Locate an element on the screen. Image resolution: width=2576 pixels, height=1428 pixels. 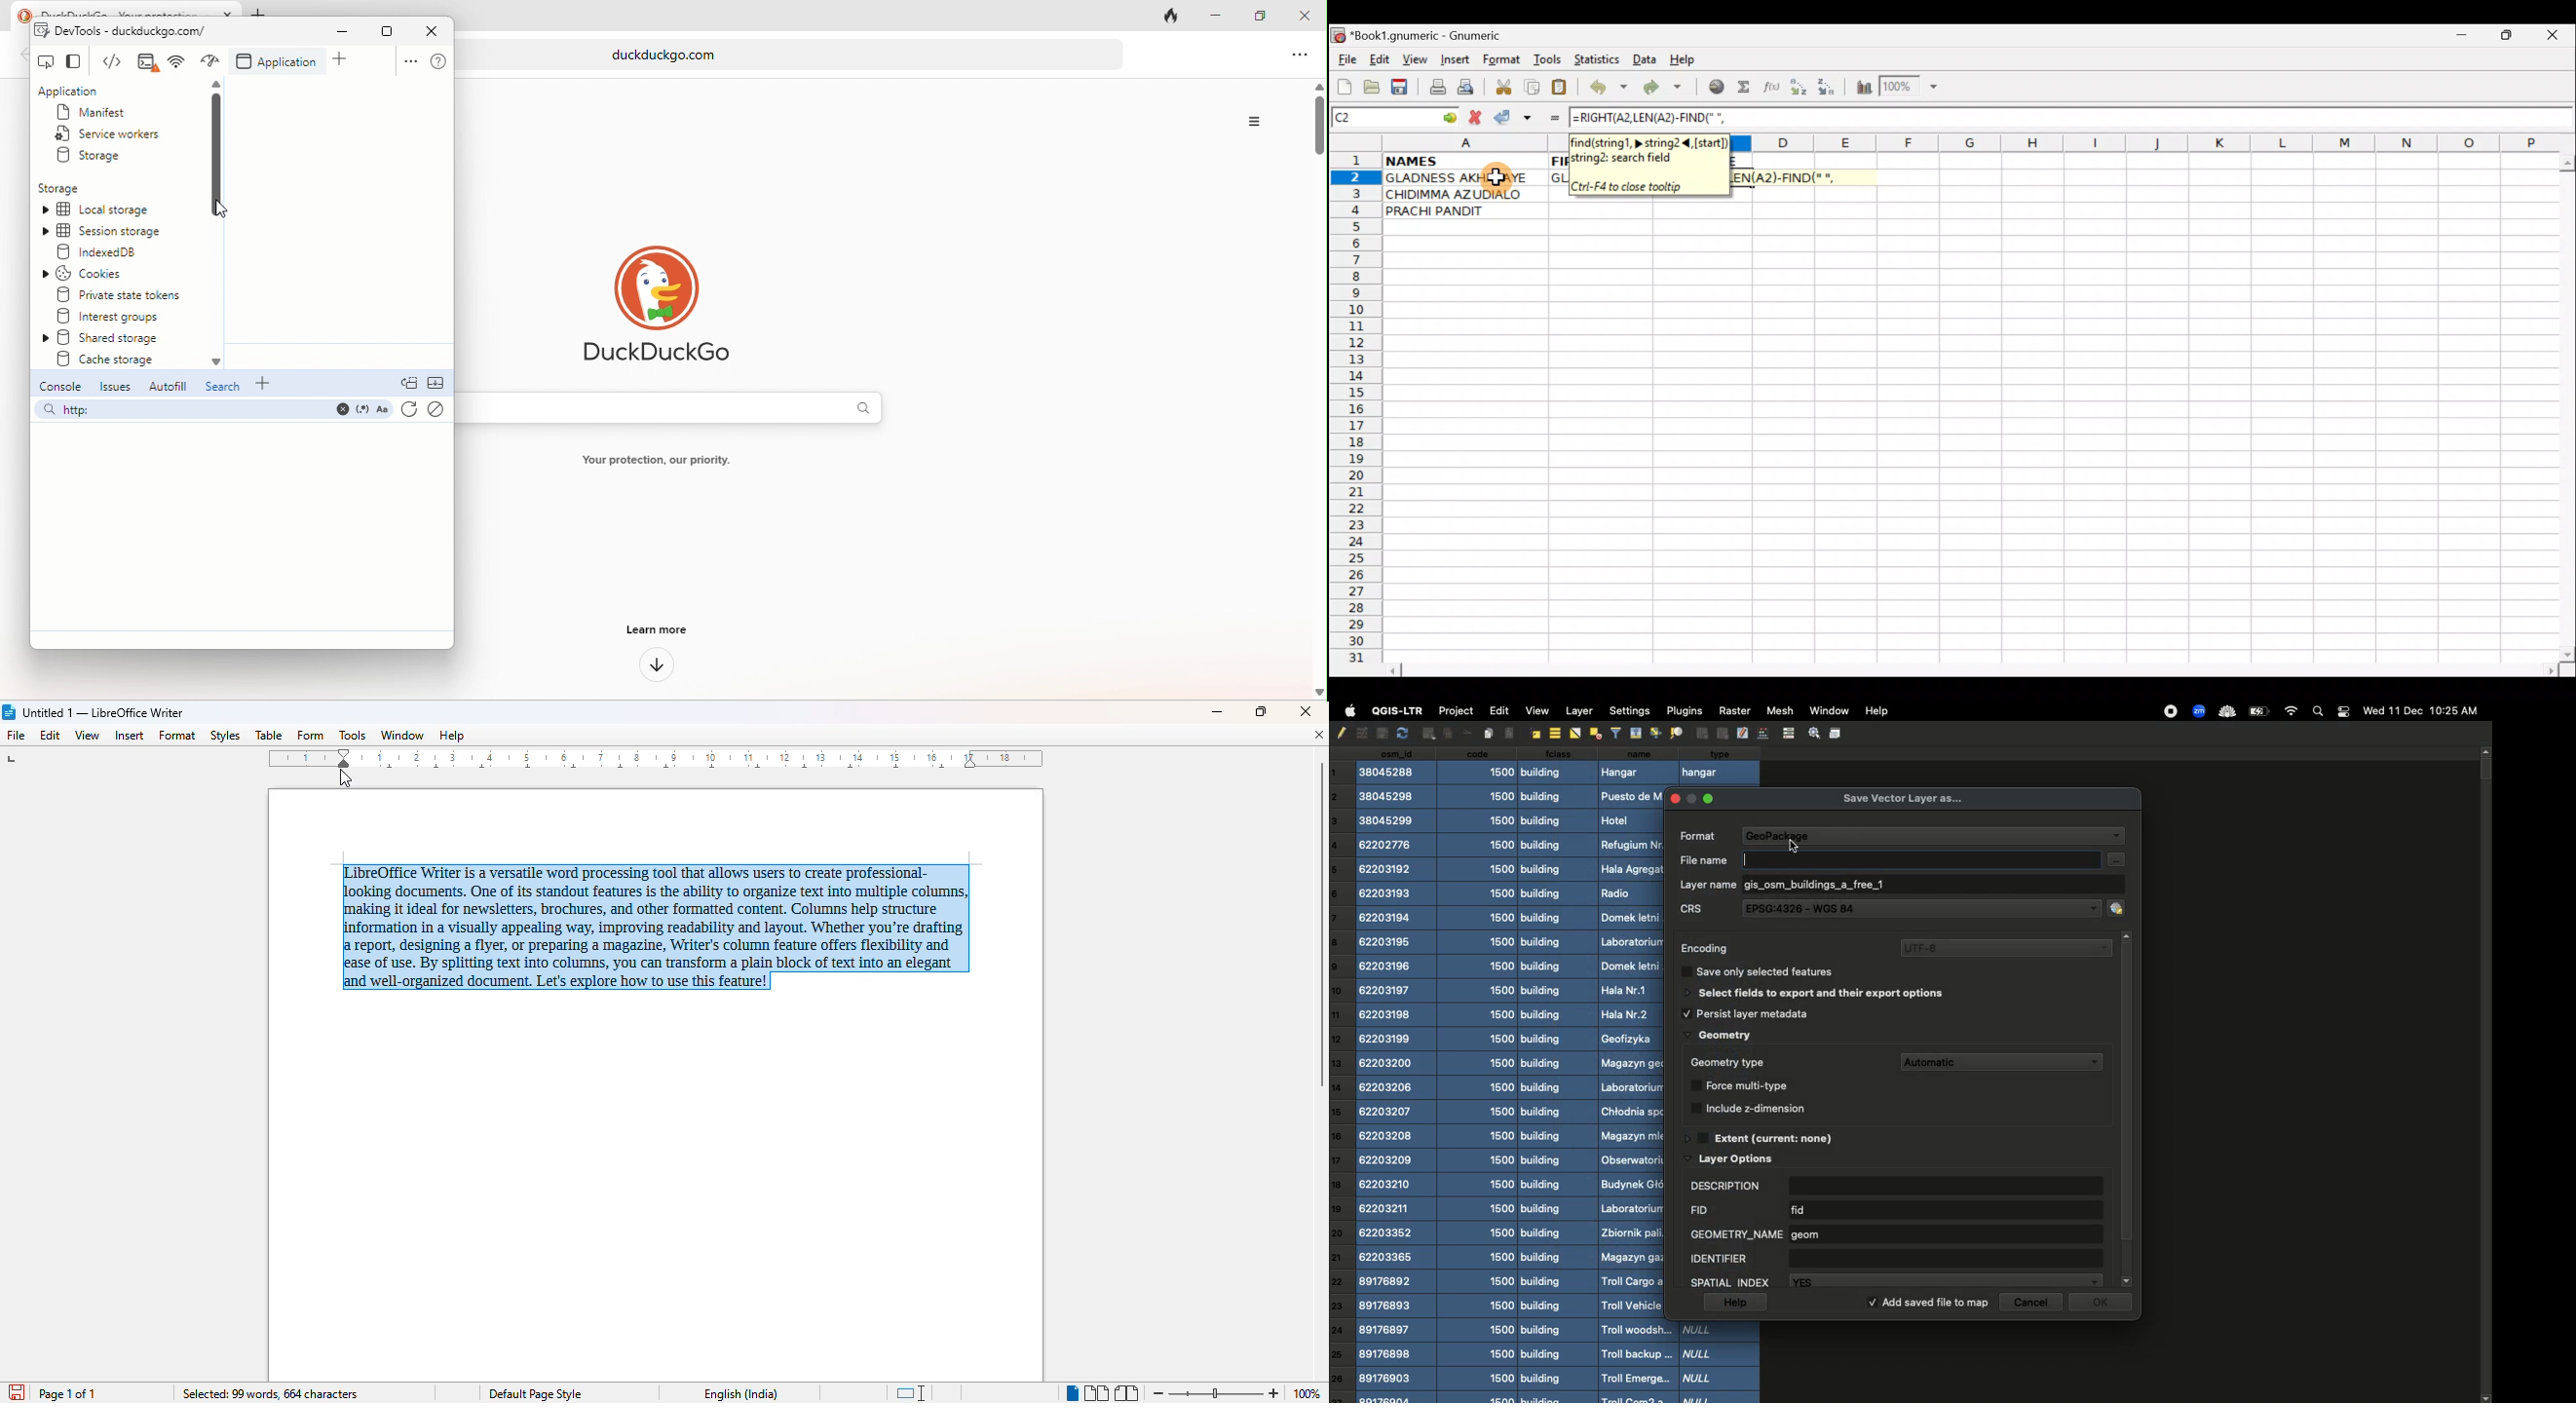
Persist layer metadata is located at coordinates (1757, 1014).